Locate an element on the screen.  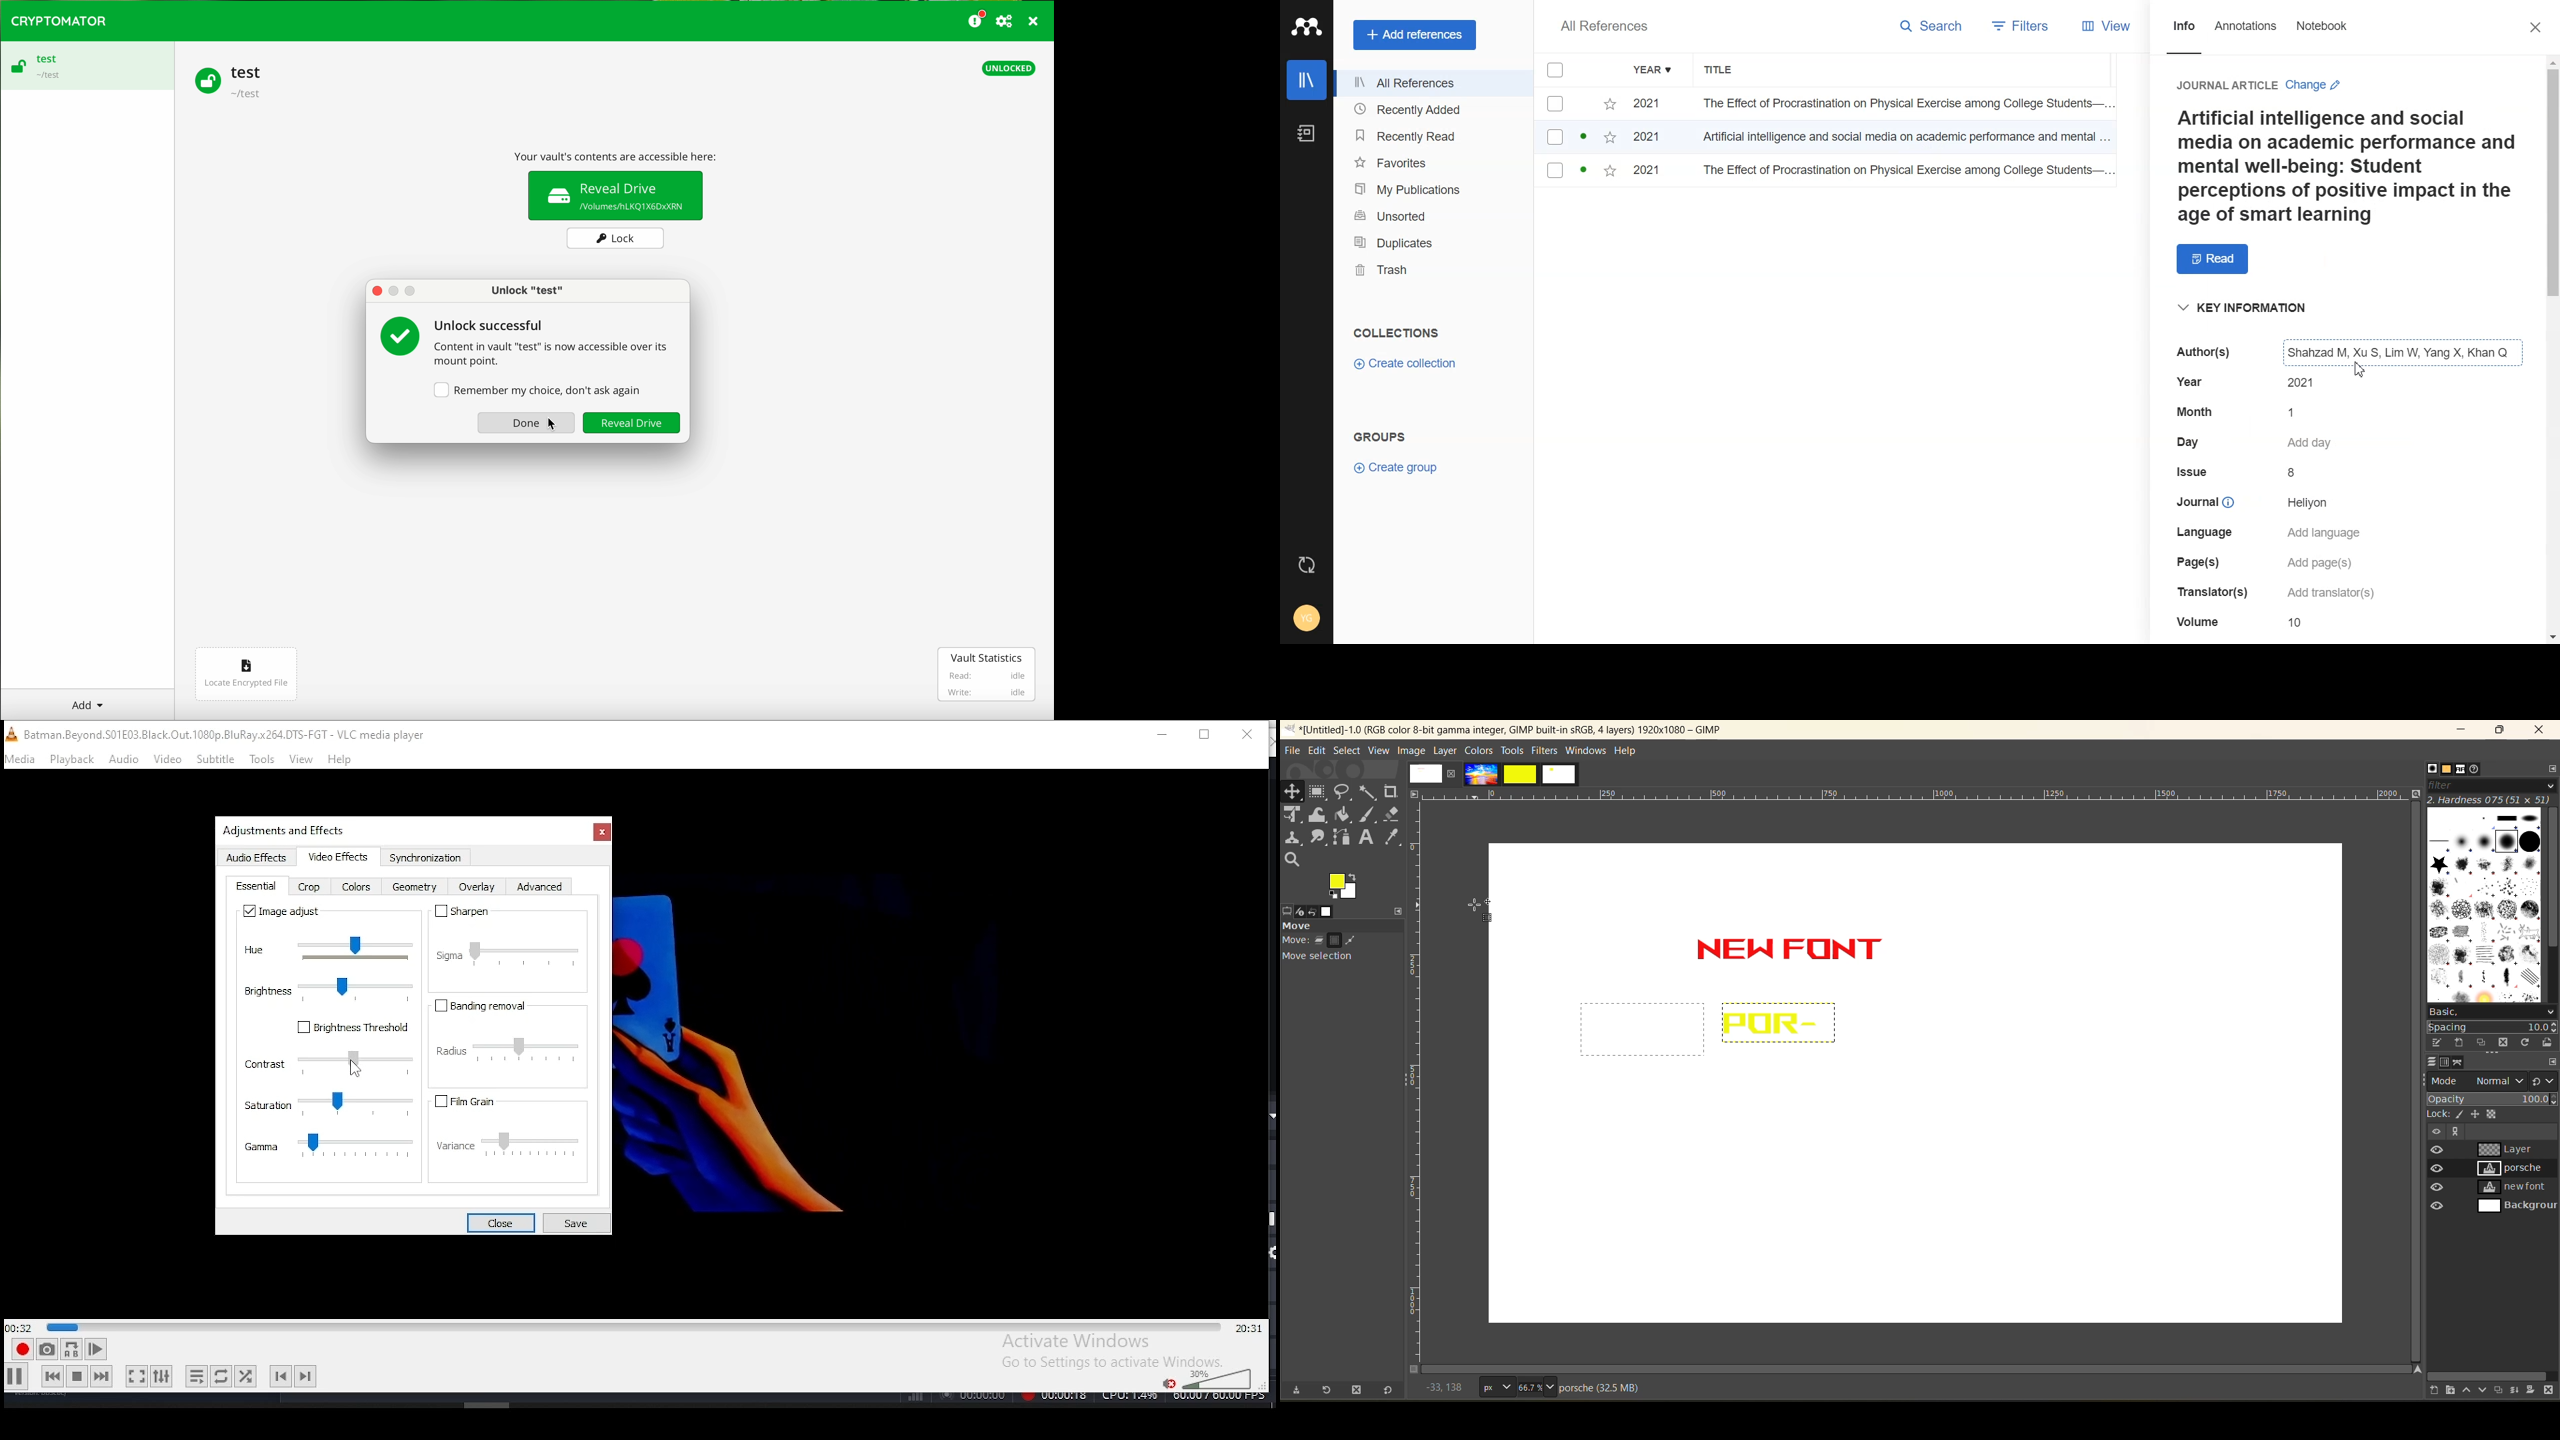
View is located at coordinates (2113, 27).